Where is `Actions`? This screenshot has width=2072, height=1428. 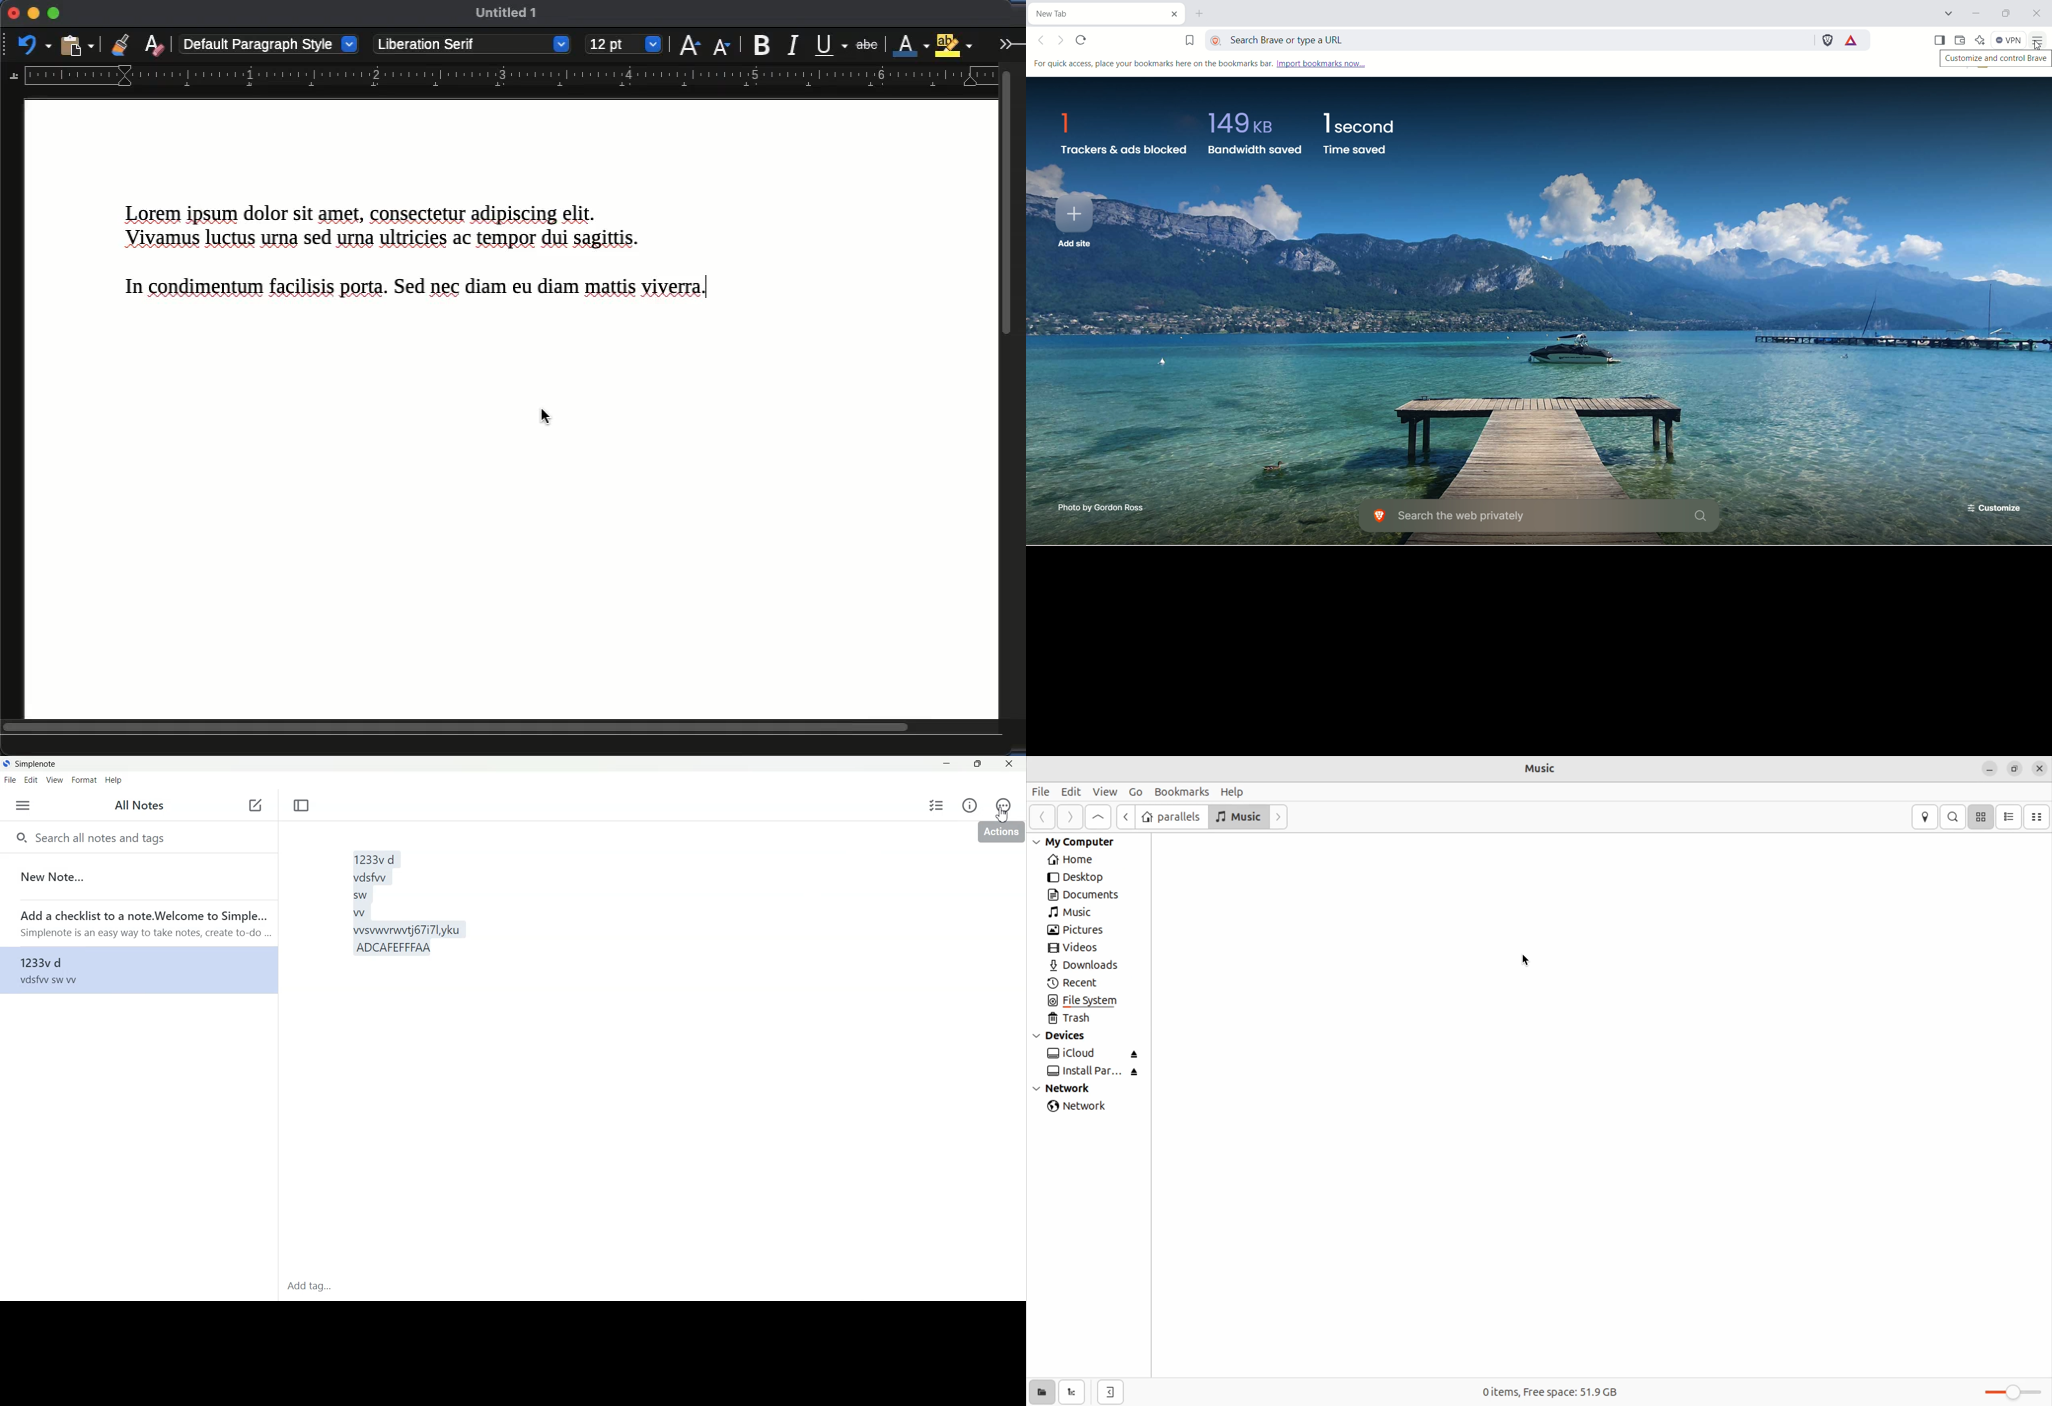
Actions is located at coordinates (1000, 834).